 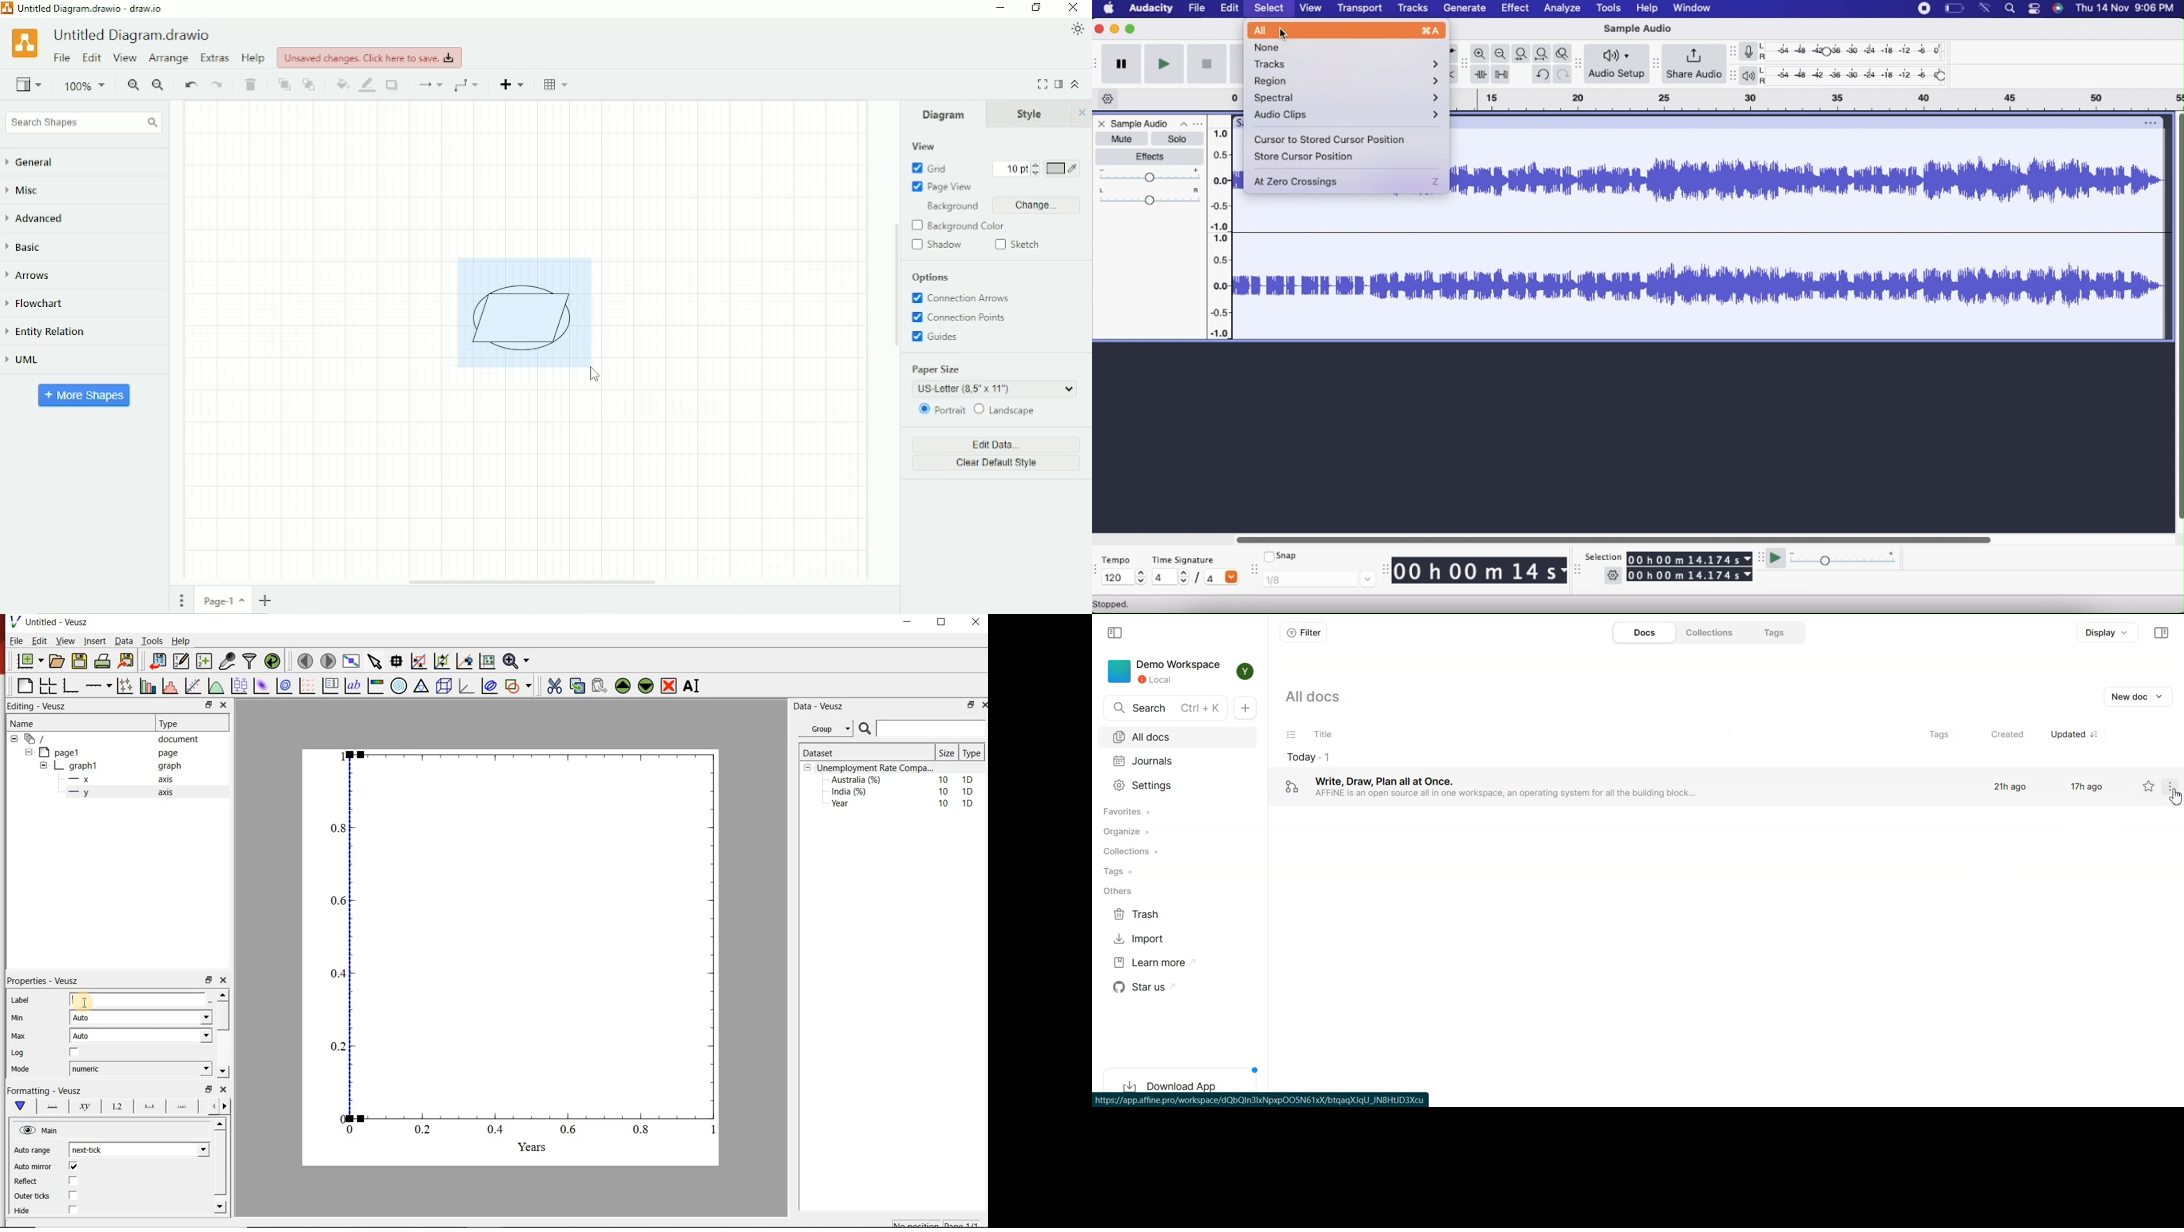 What do you see at coordinates (1246, 671) in the screenshot?
I see `Profile` at bounding box center [1246, 671].